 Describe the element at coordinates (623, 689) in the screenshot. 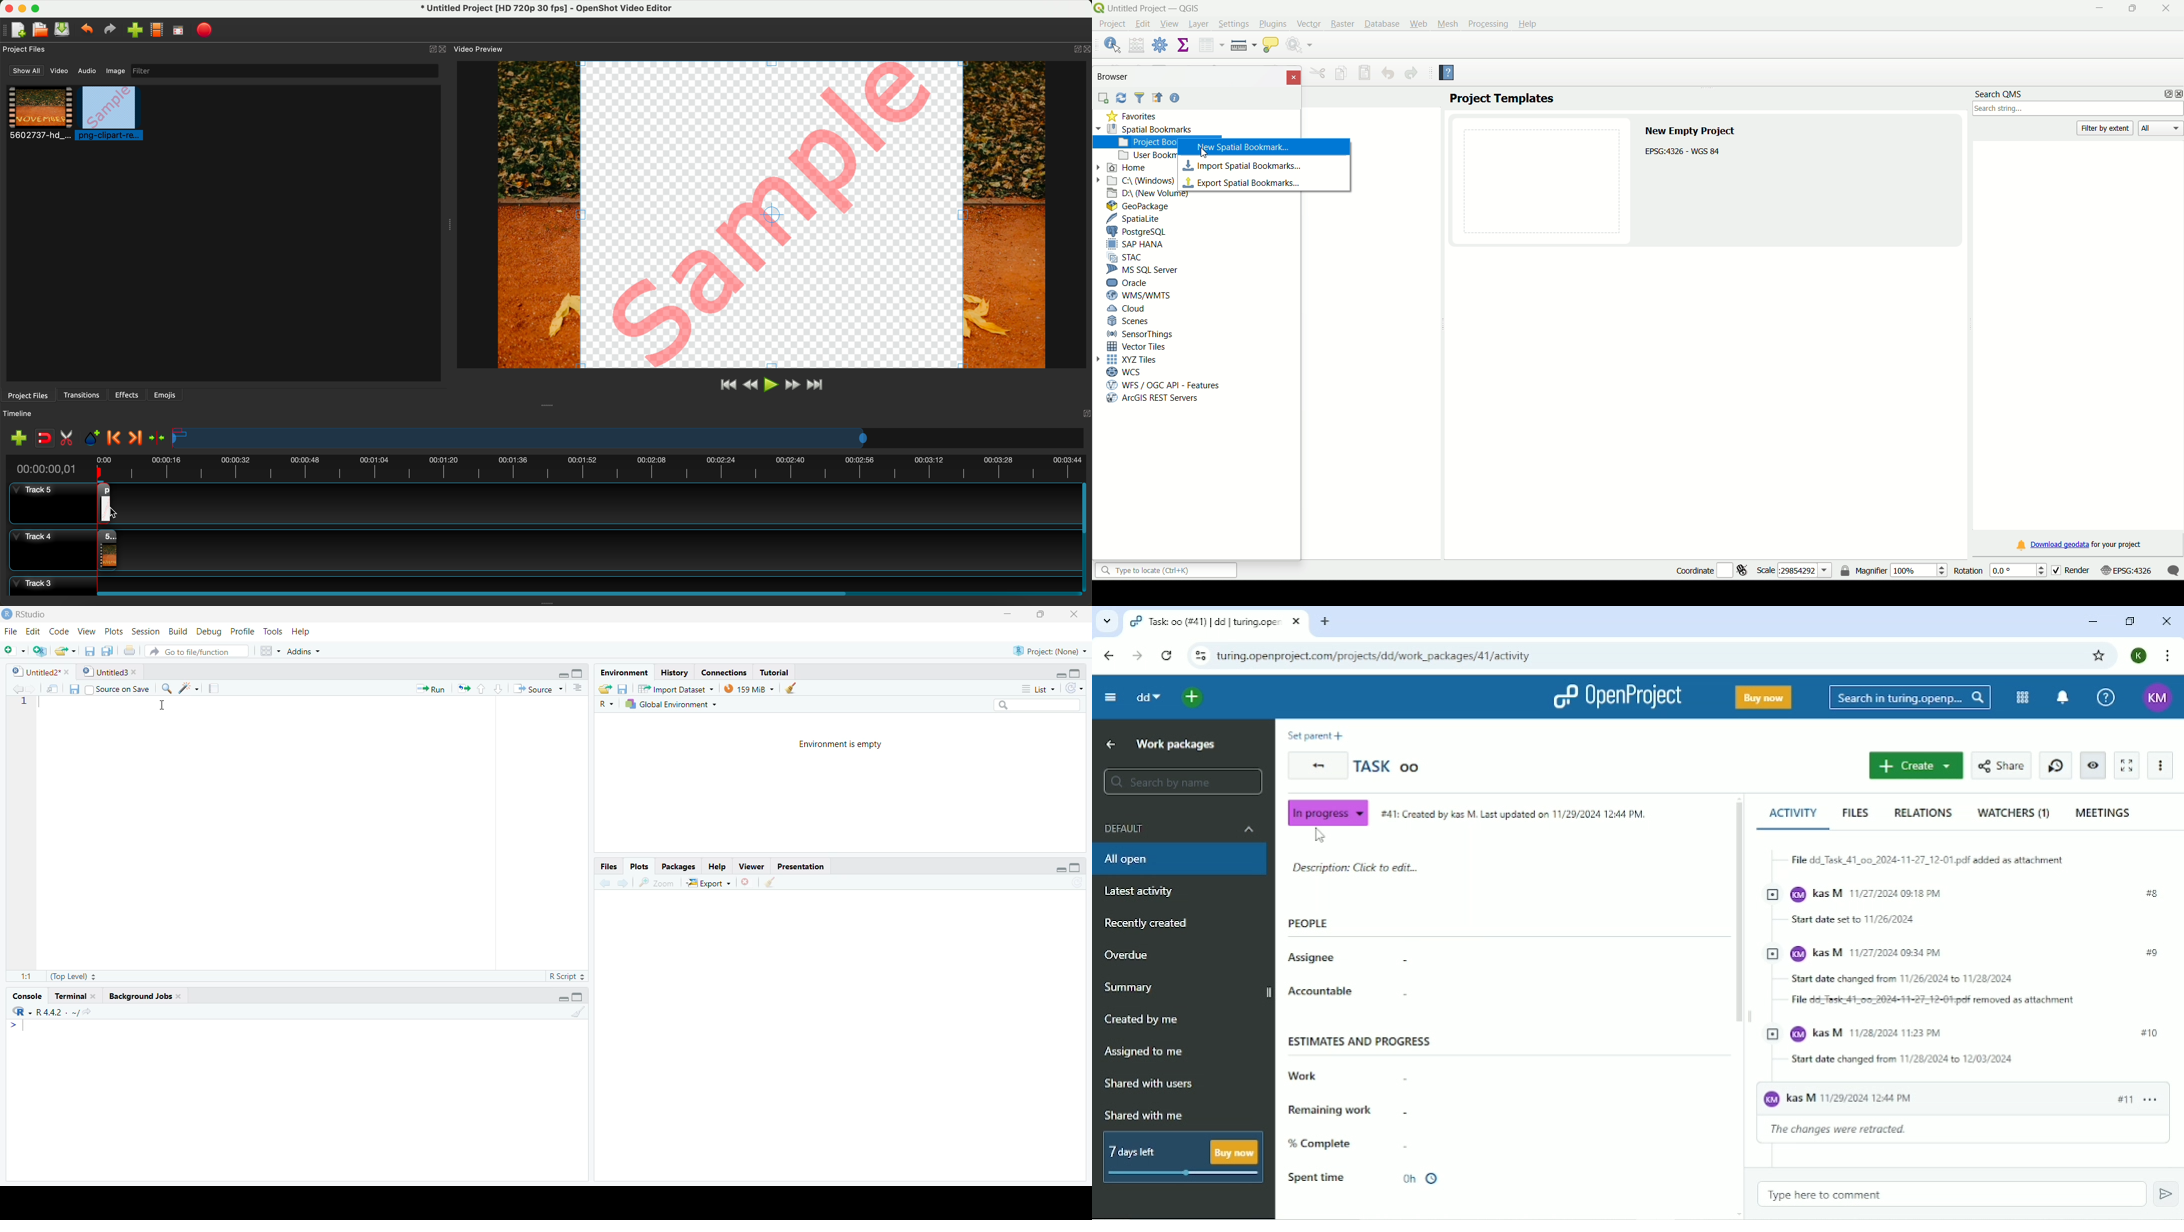

I see `Save` at that location.